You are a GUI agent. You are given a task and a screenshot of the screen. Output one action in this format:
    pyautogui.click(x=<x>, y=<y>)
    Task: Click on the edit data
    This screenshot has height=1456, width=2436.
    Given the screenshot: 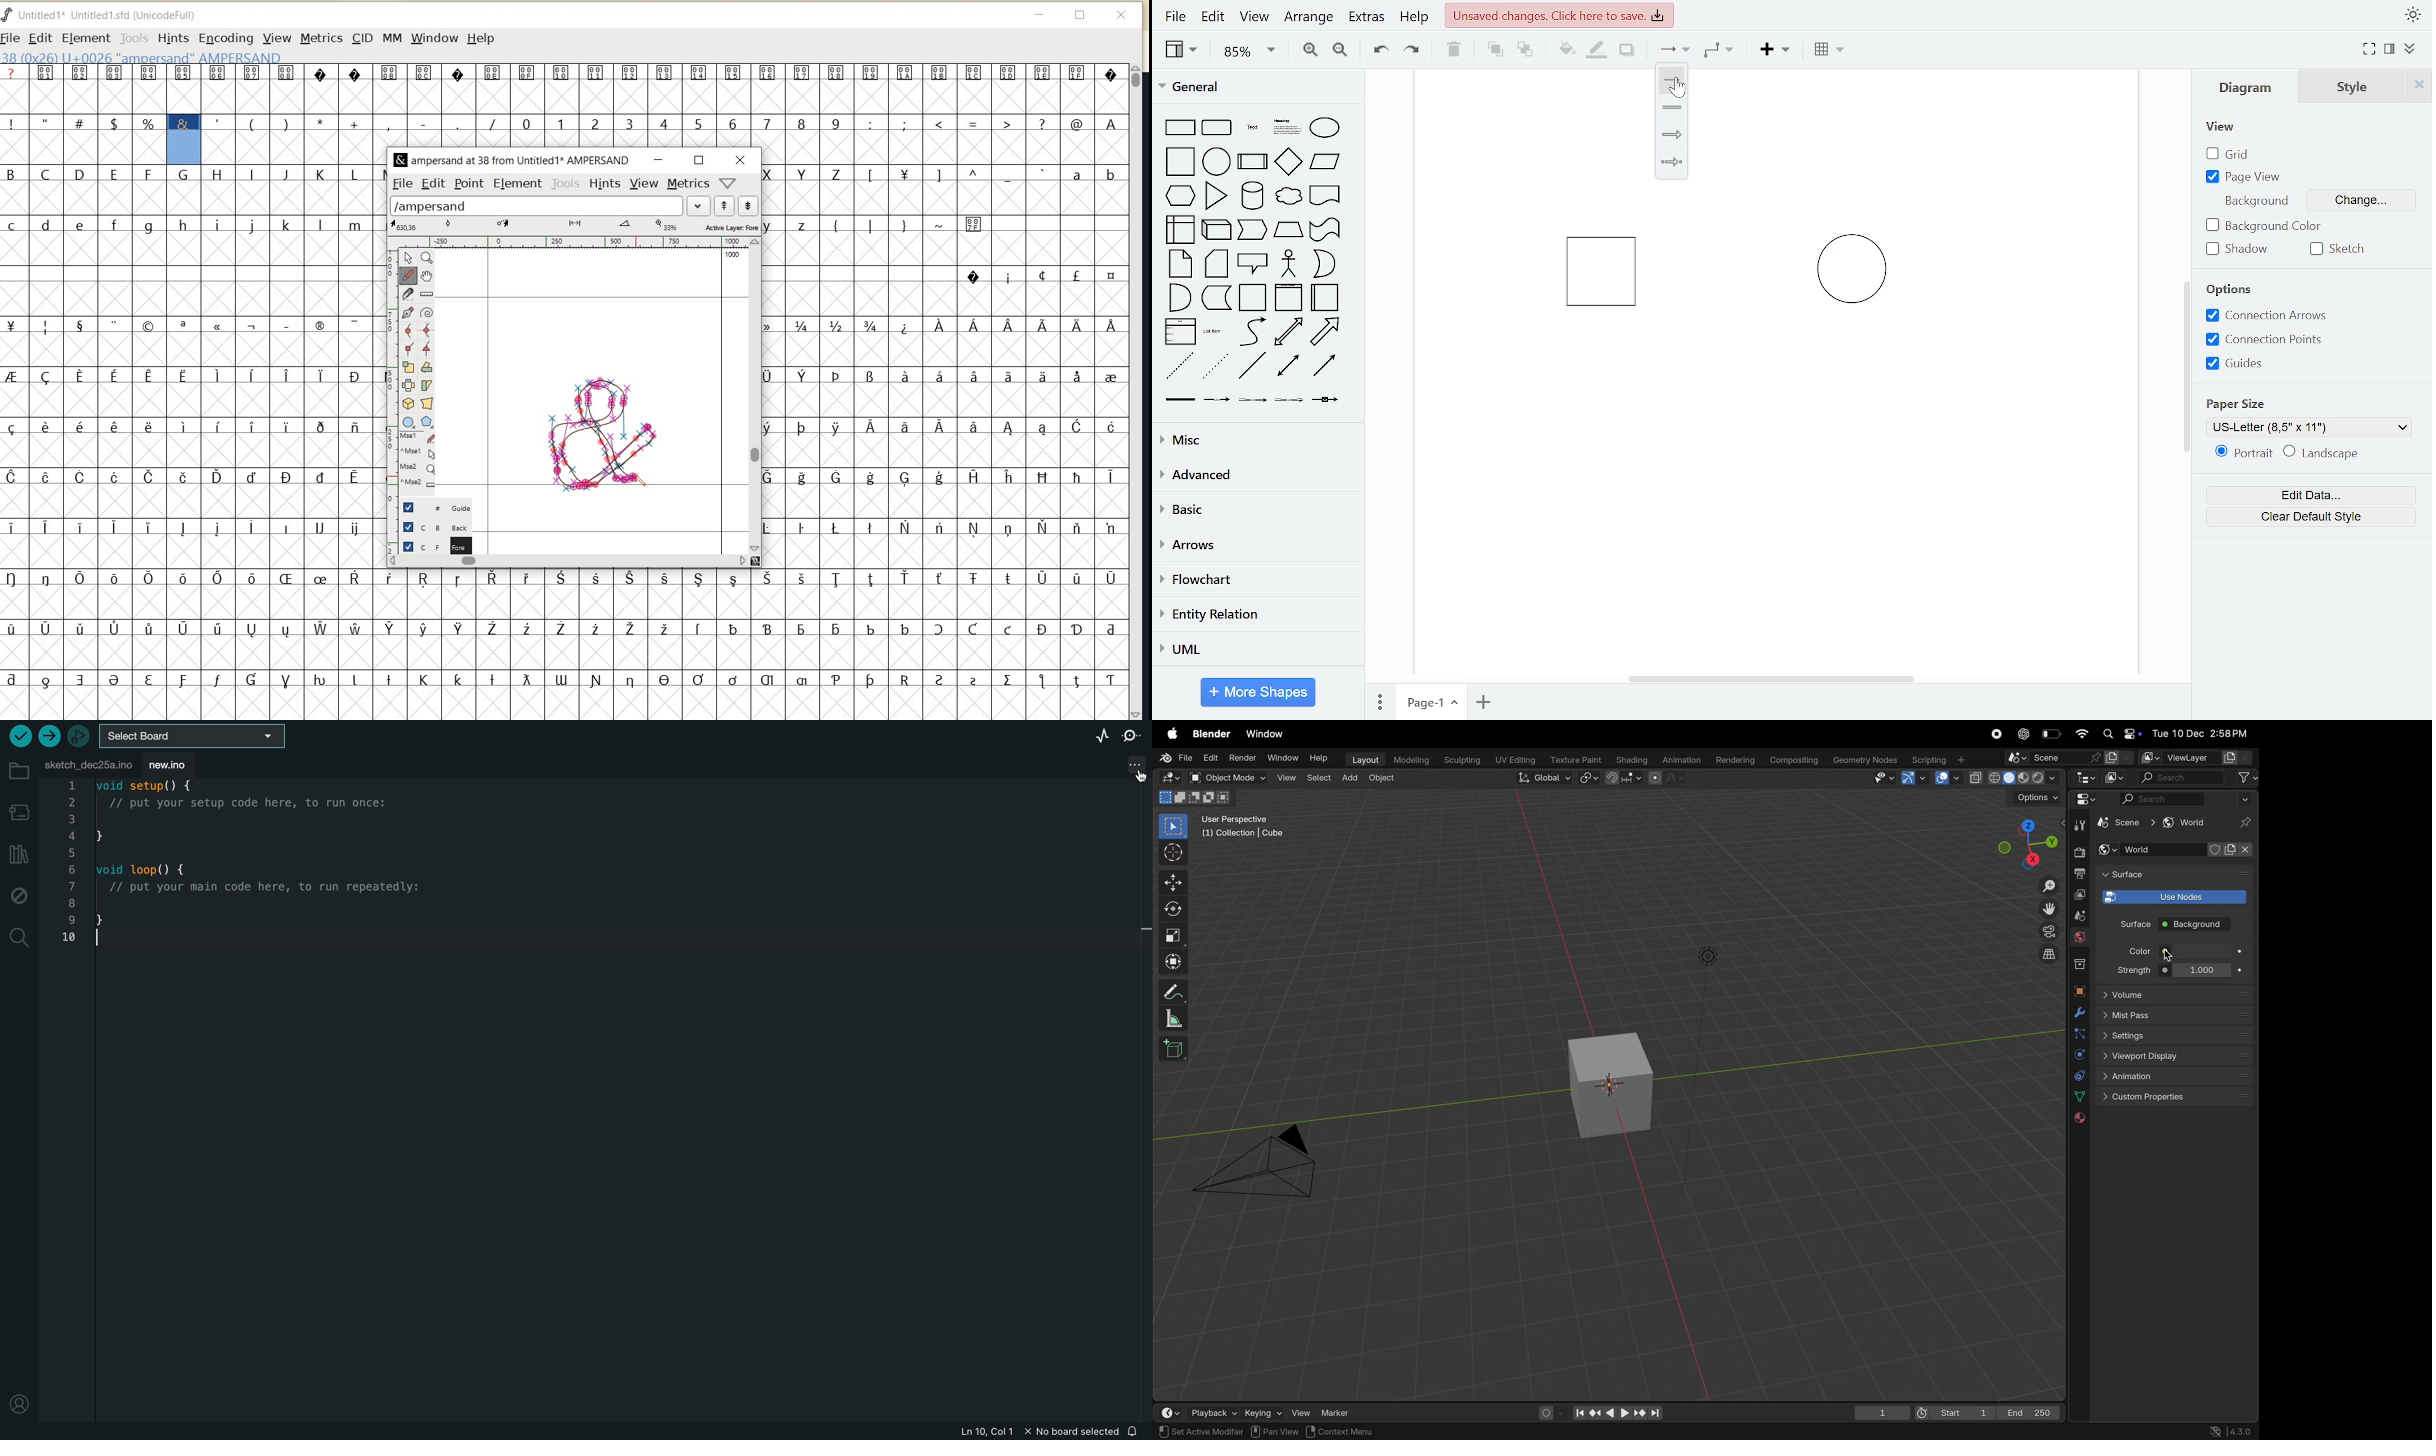 What is the action you would take?
    pyautogui.click(x=2310, y=496)
    